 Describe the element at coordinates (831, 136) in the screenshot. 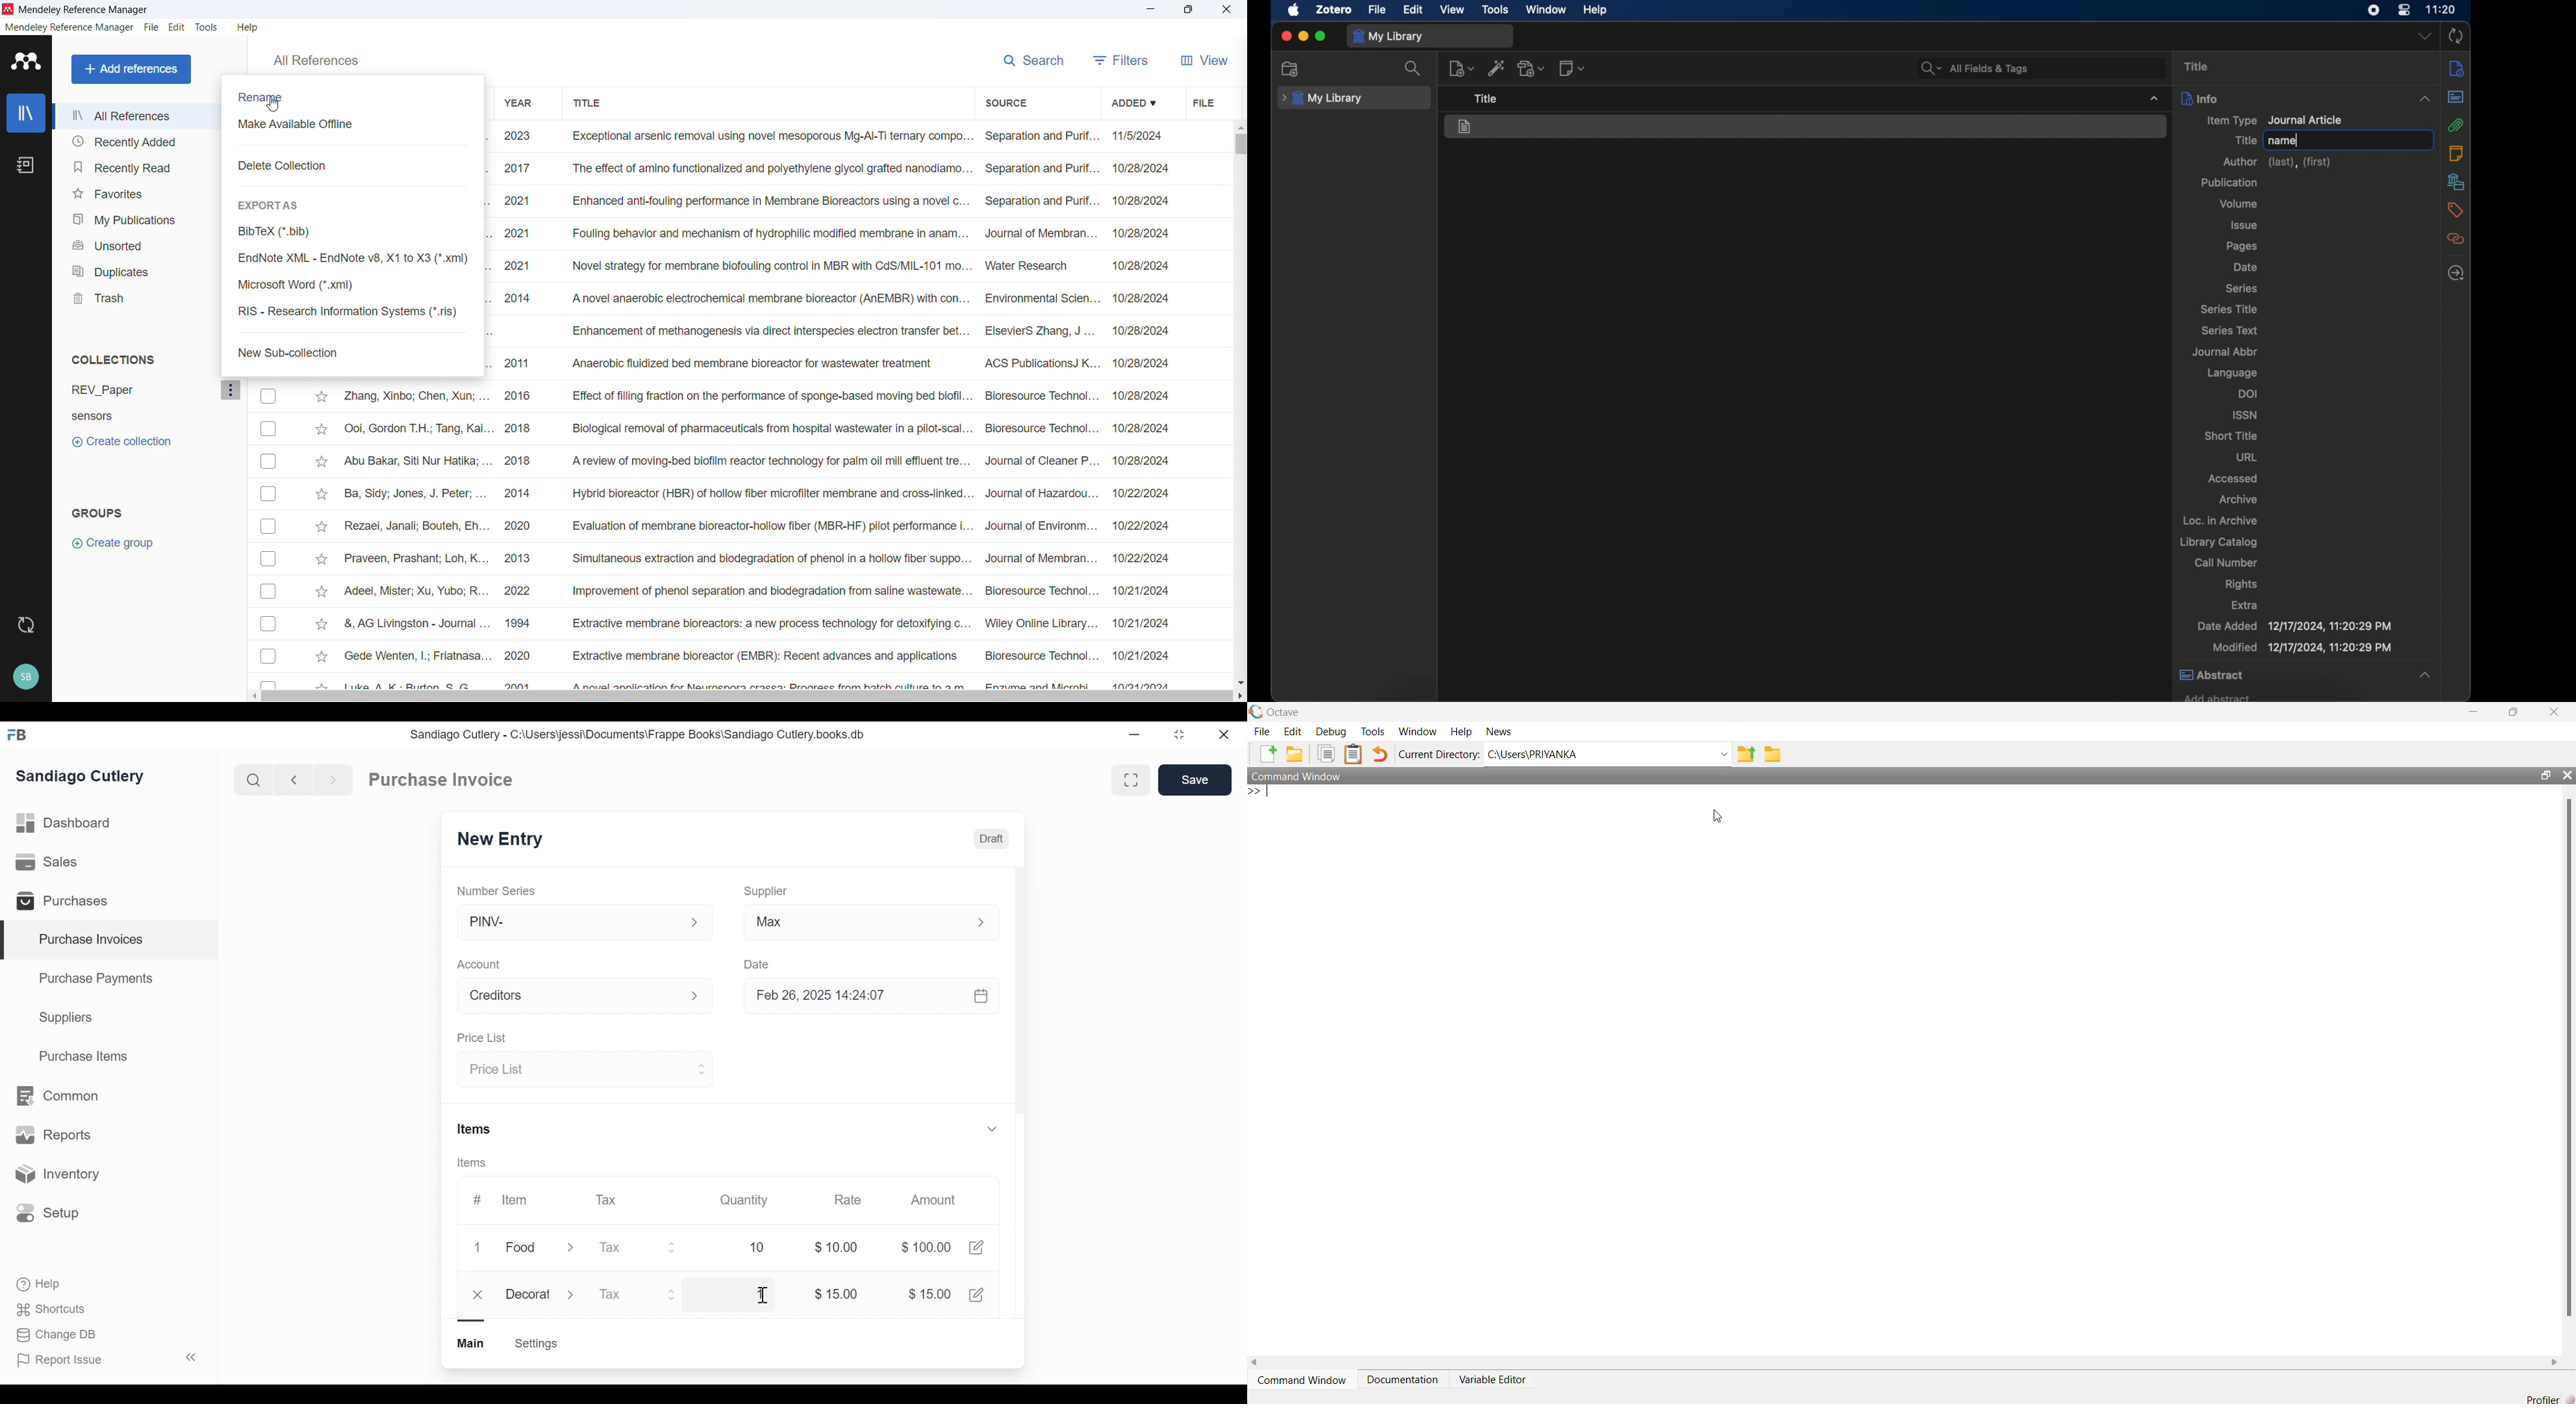

I see `Banerjee, Somakraj; Das, ... 2023 Exceptional arsenic removal using novel mesoporous Mg-Al-Ti ternary compo... Separation and Purif... 11/5/2024` at that location.